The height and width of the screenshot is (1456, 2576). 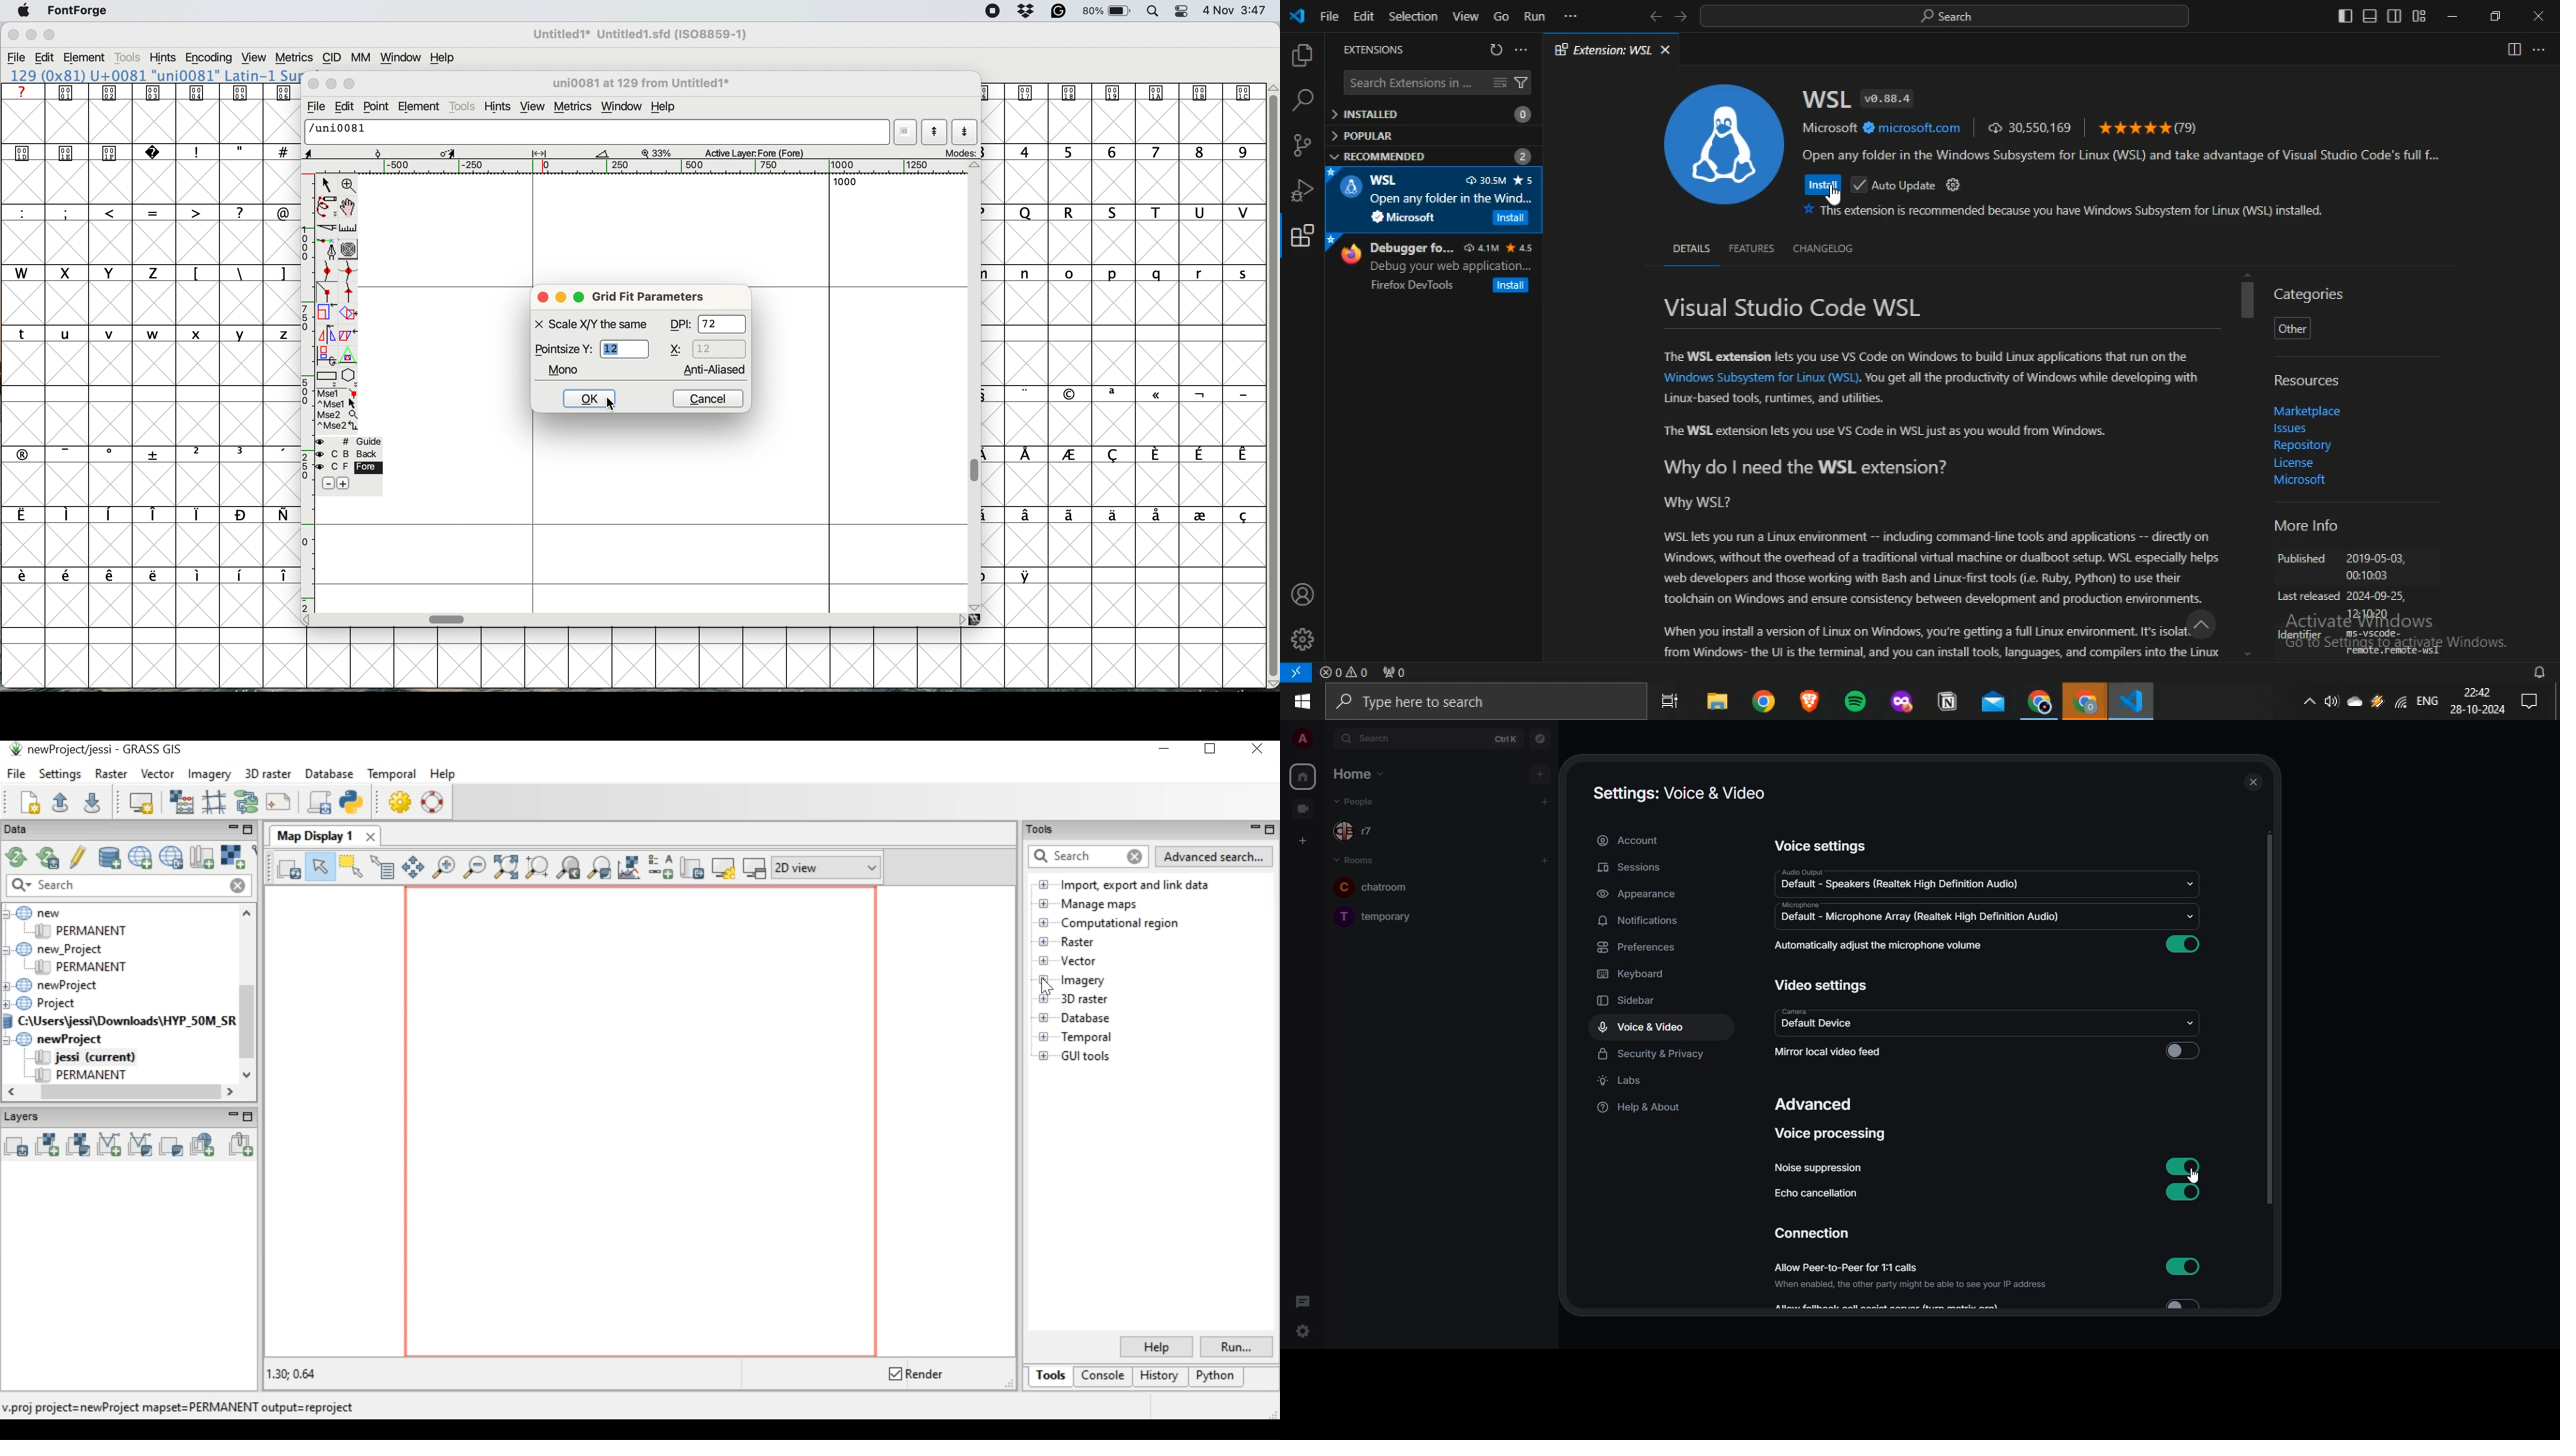 What do you see at coordinates (328, 483) in the screenshot?
I see `Minus` at bounding box center [328, 483].